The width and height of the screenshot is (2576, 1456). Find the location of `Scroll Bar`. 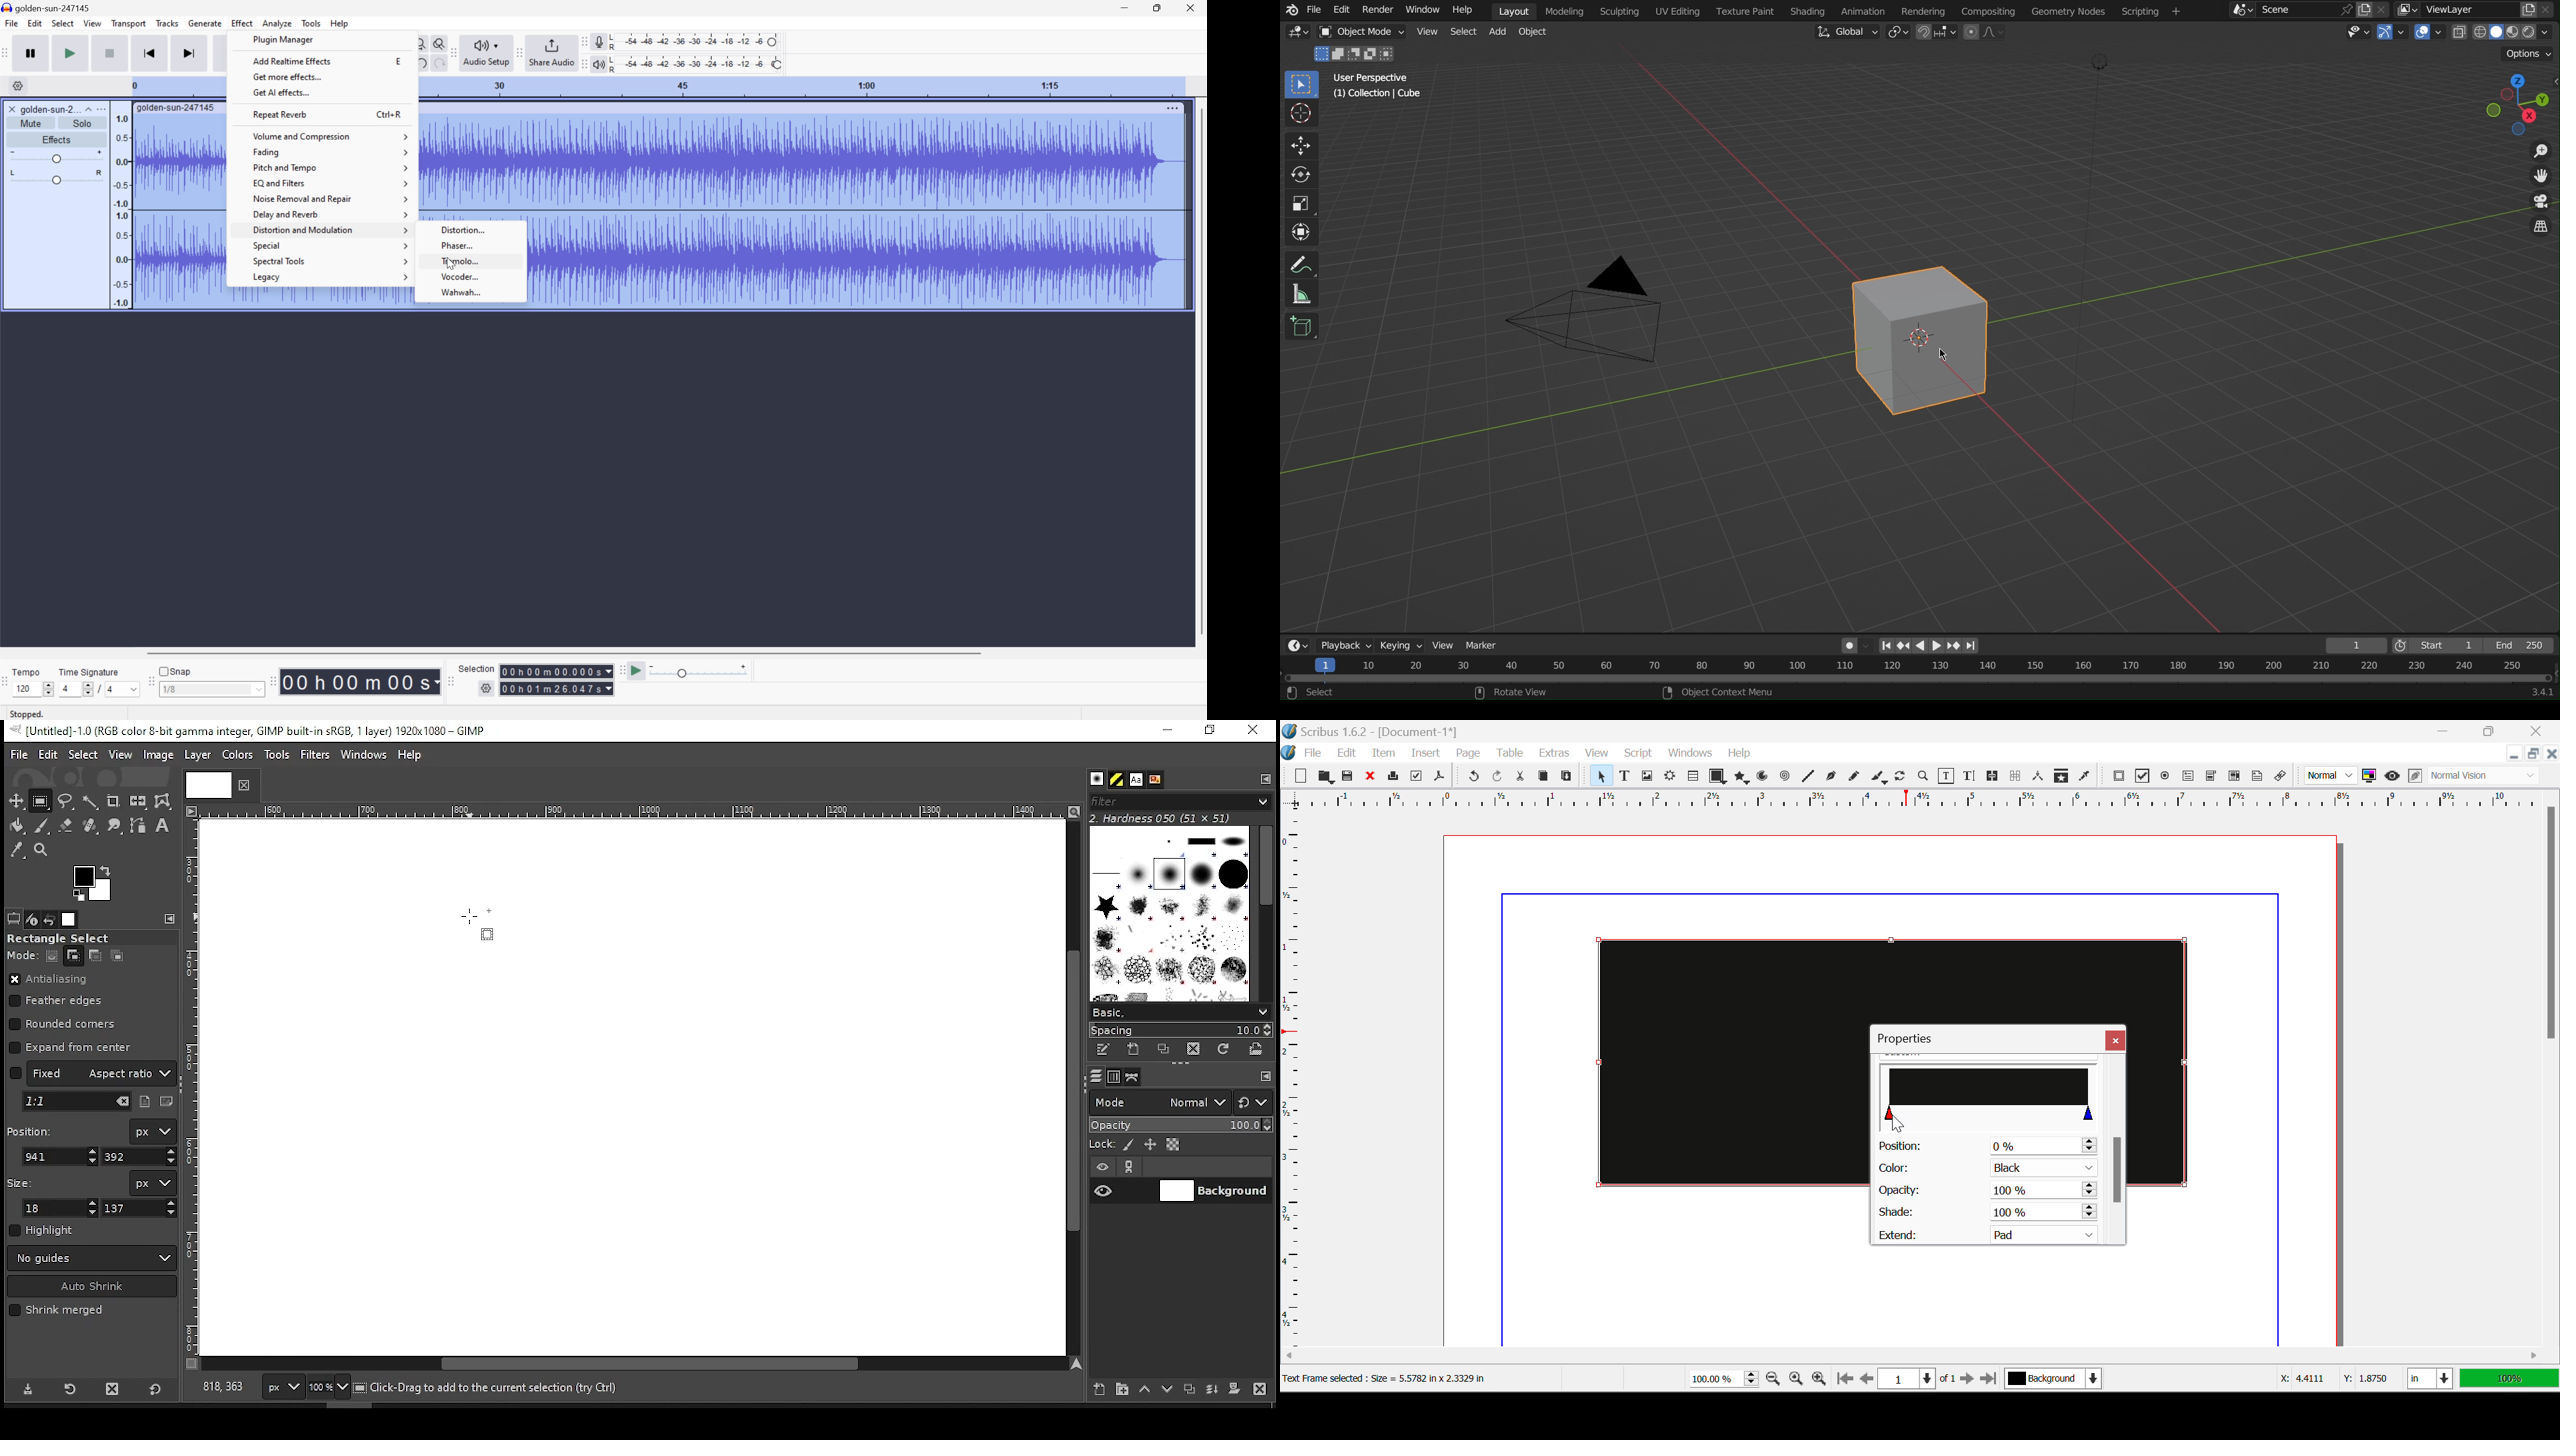

Scroll Bar is located at coordinates (2552, 1068).